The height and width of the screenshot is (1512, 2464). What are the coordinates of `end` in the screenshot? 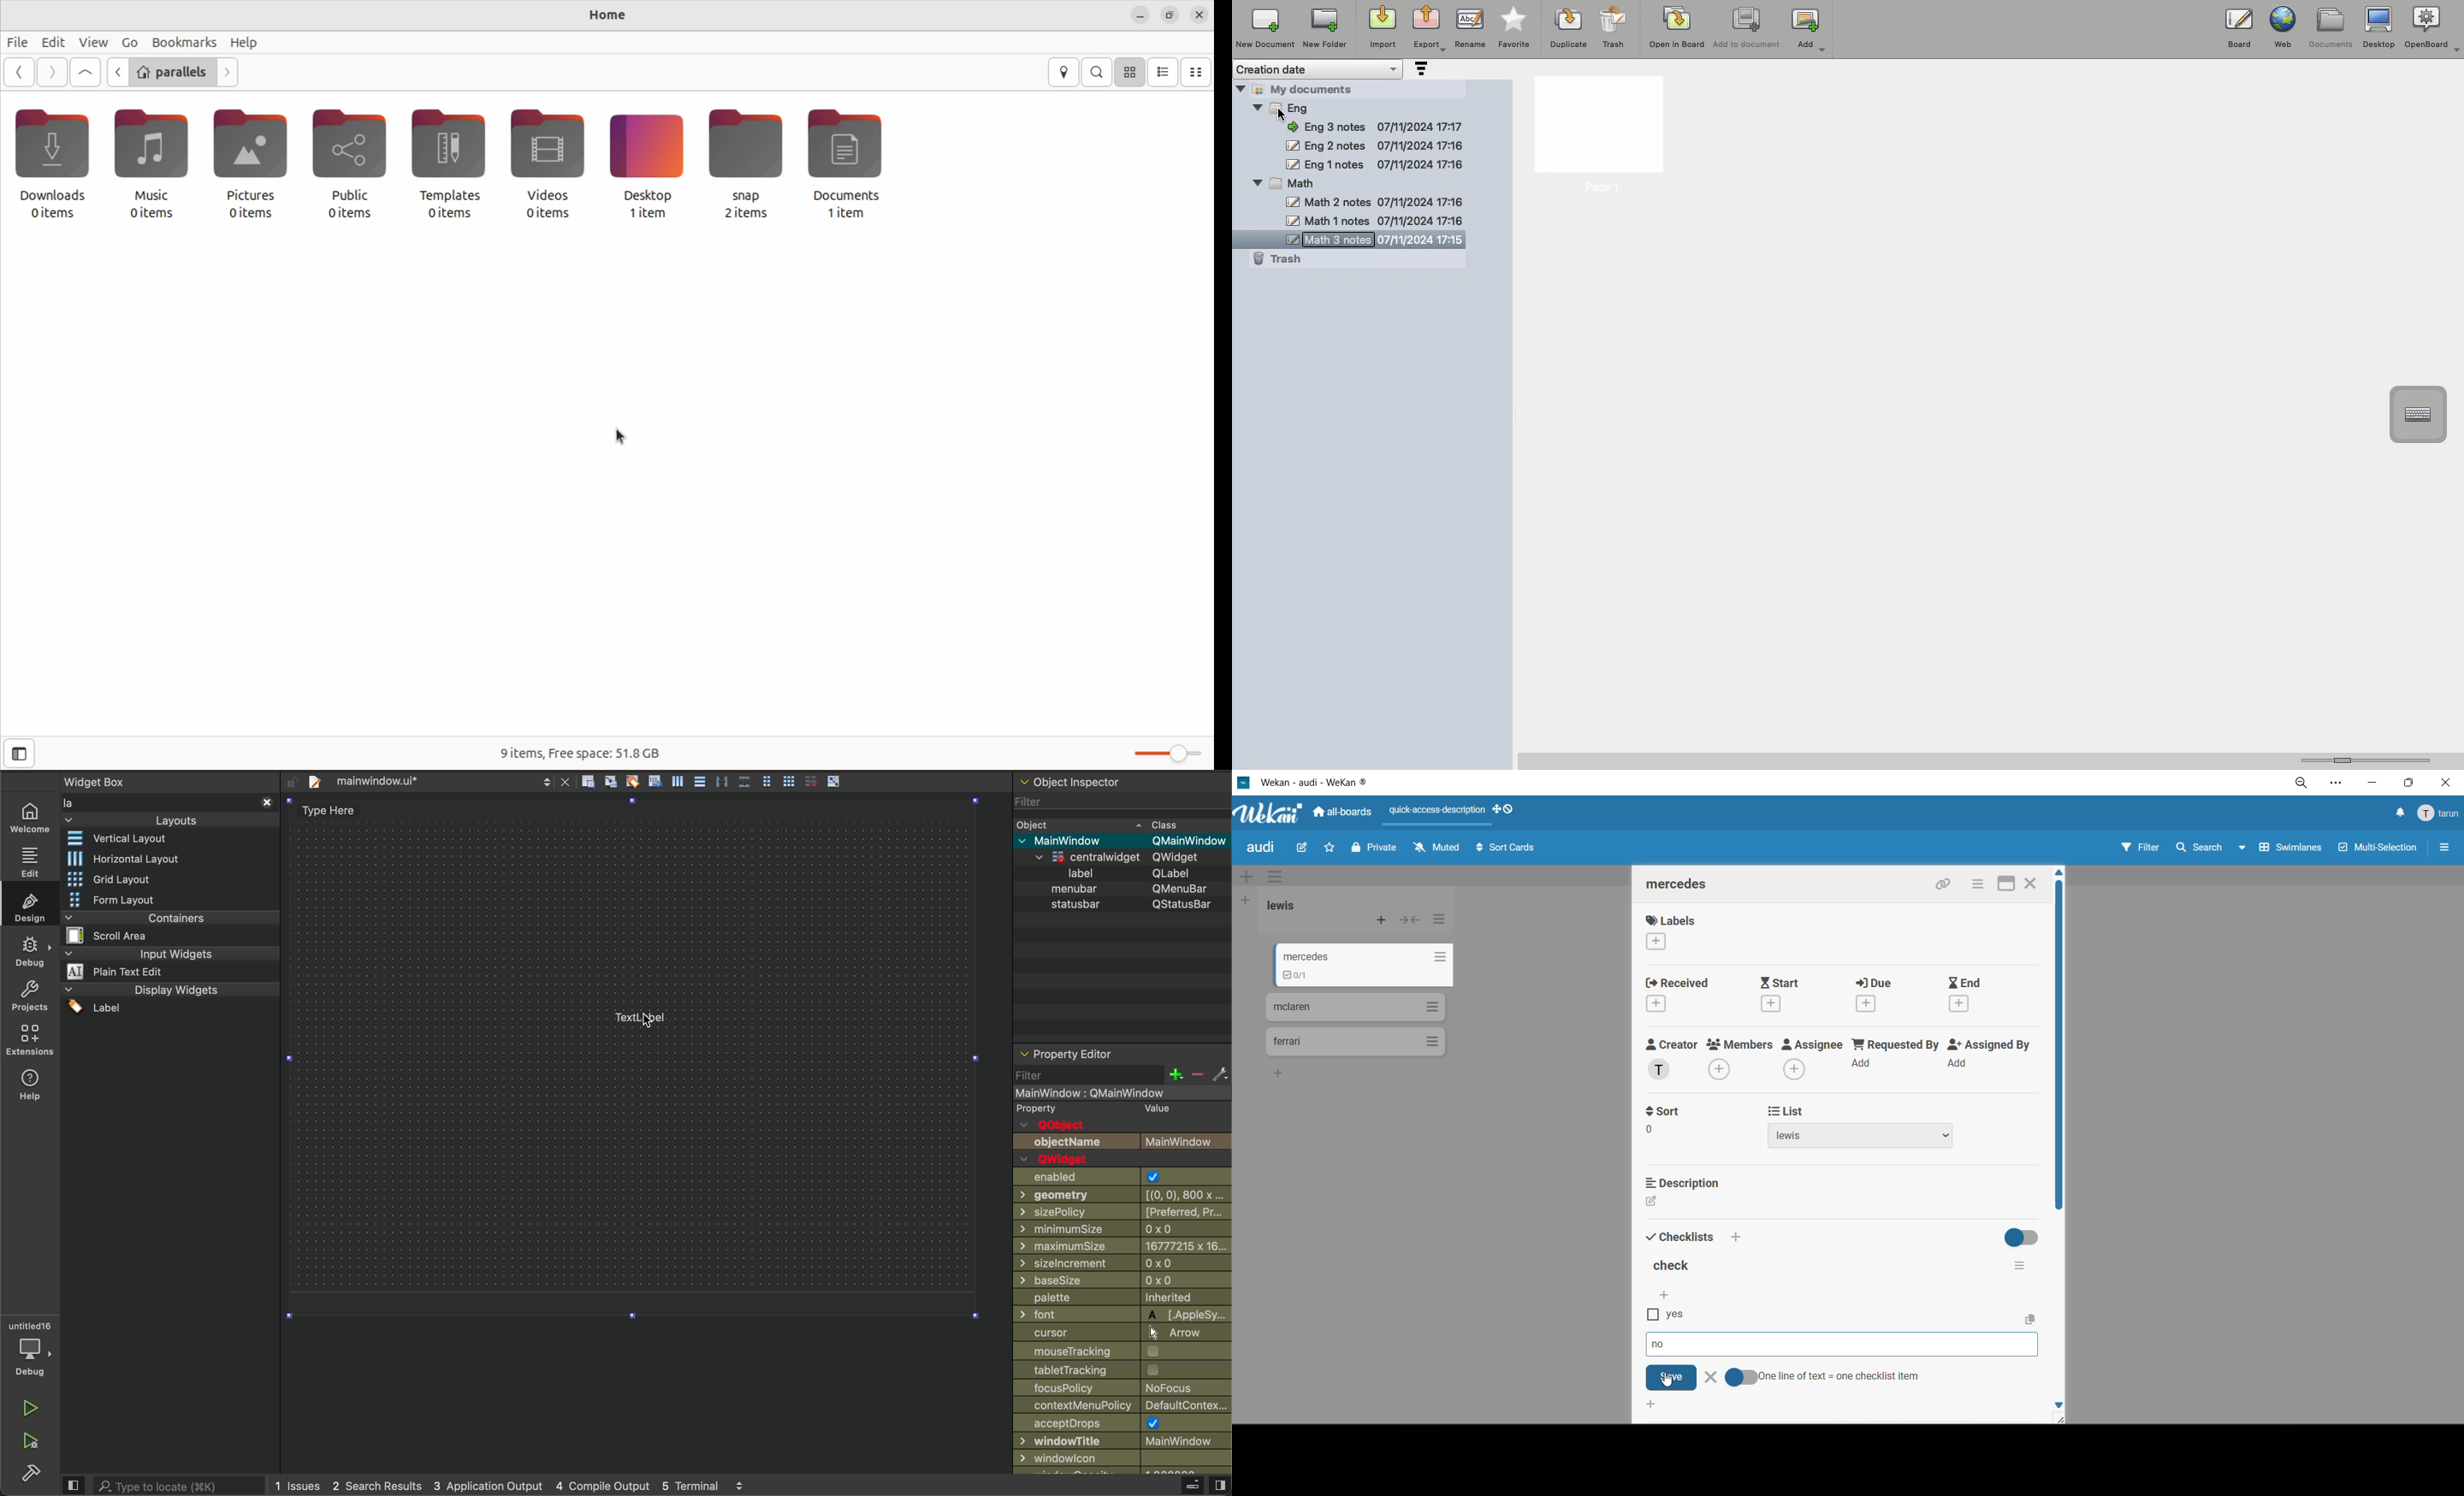 It's located at (1967, 996).